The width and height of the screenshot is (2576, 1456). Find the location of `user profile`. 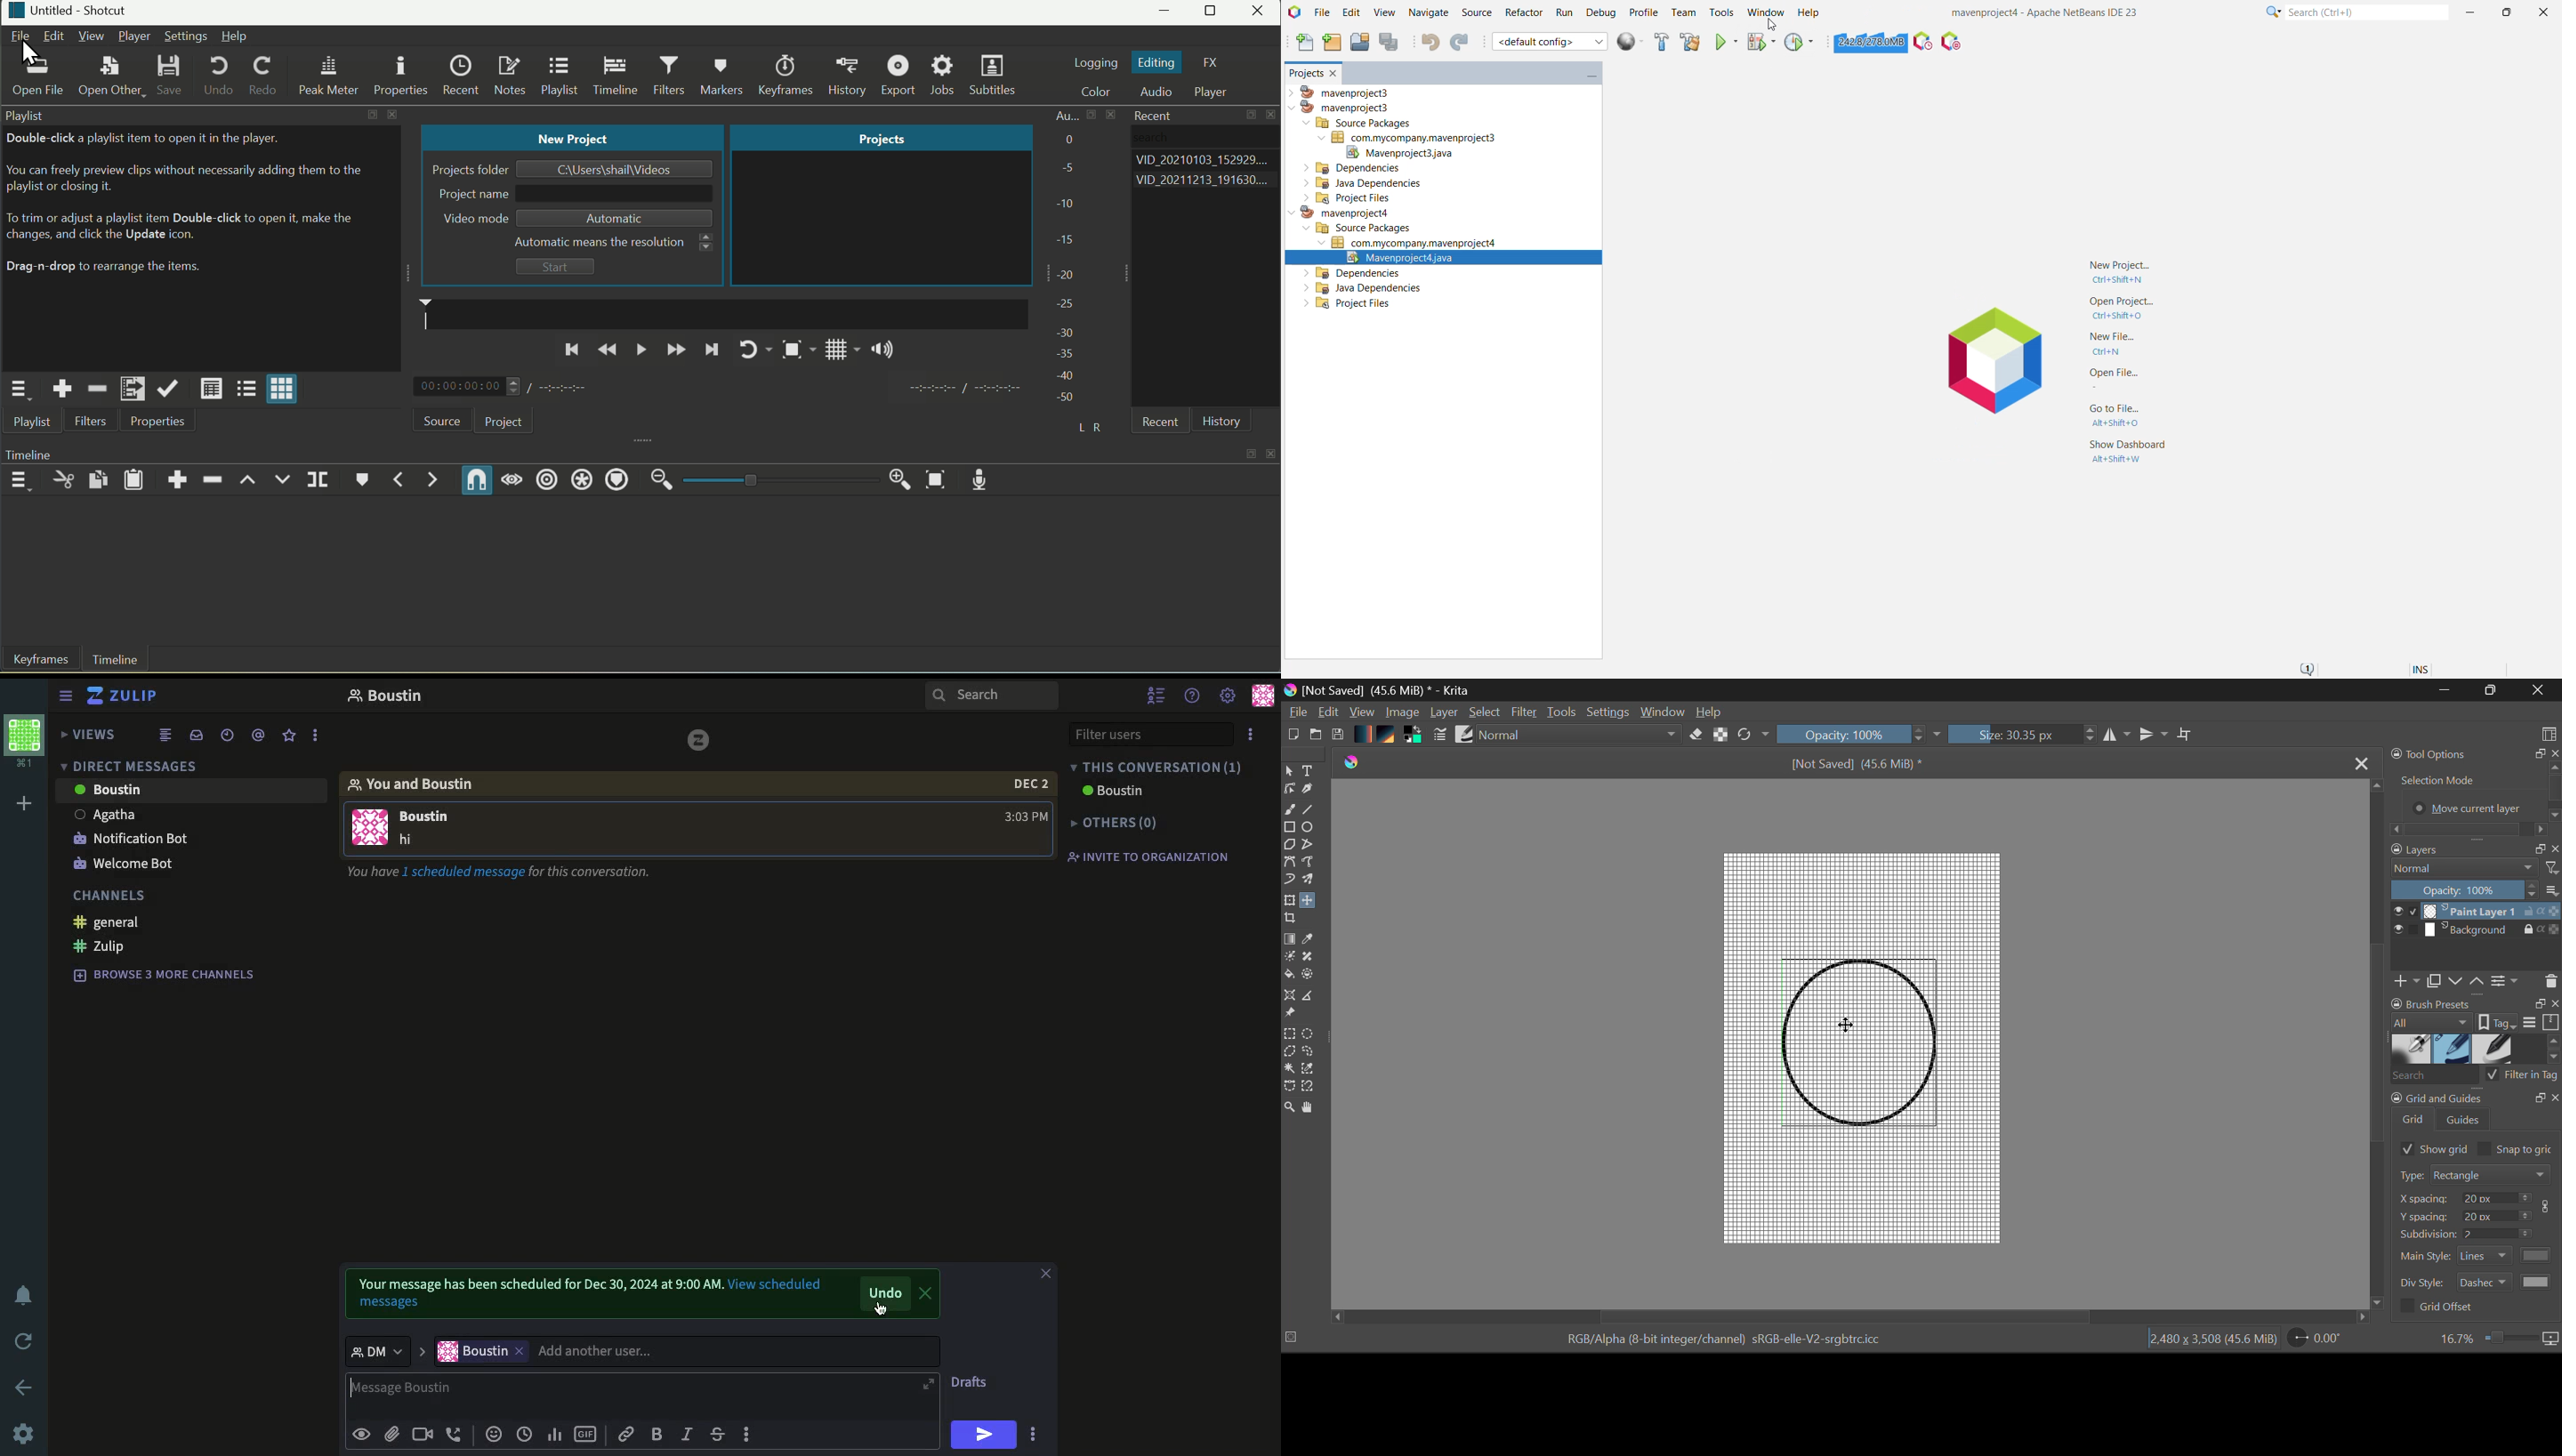

user profile is located at coordinates (369, 827).